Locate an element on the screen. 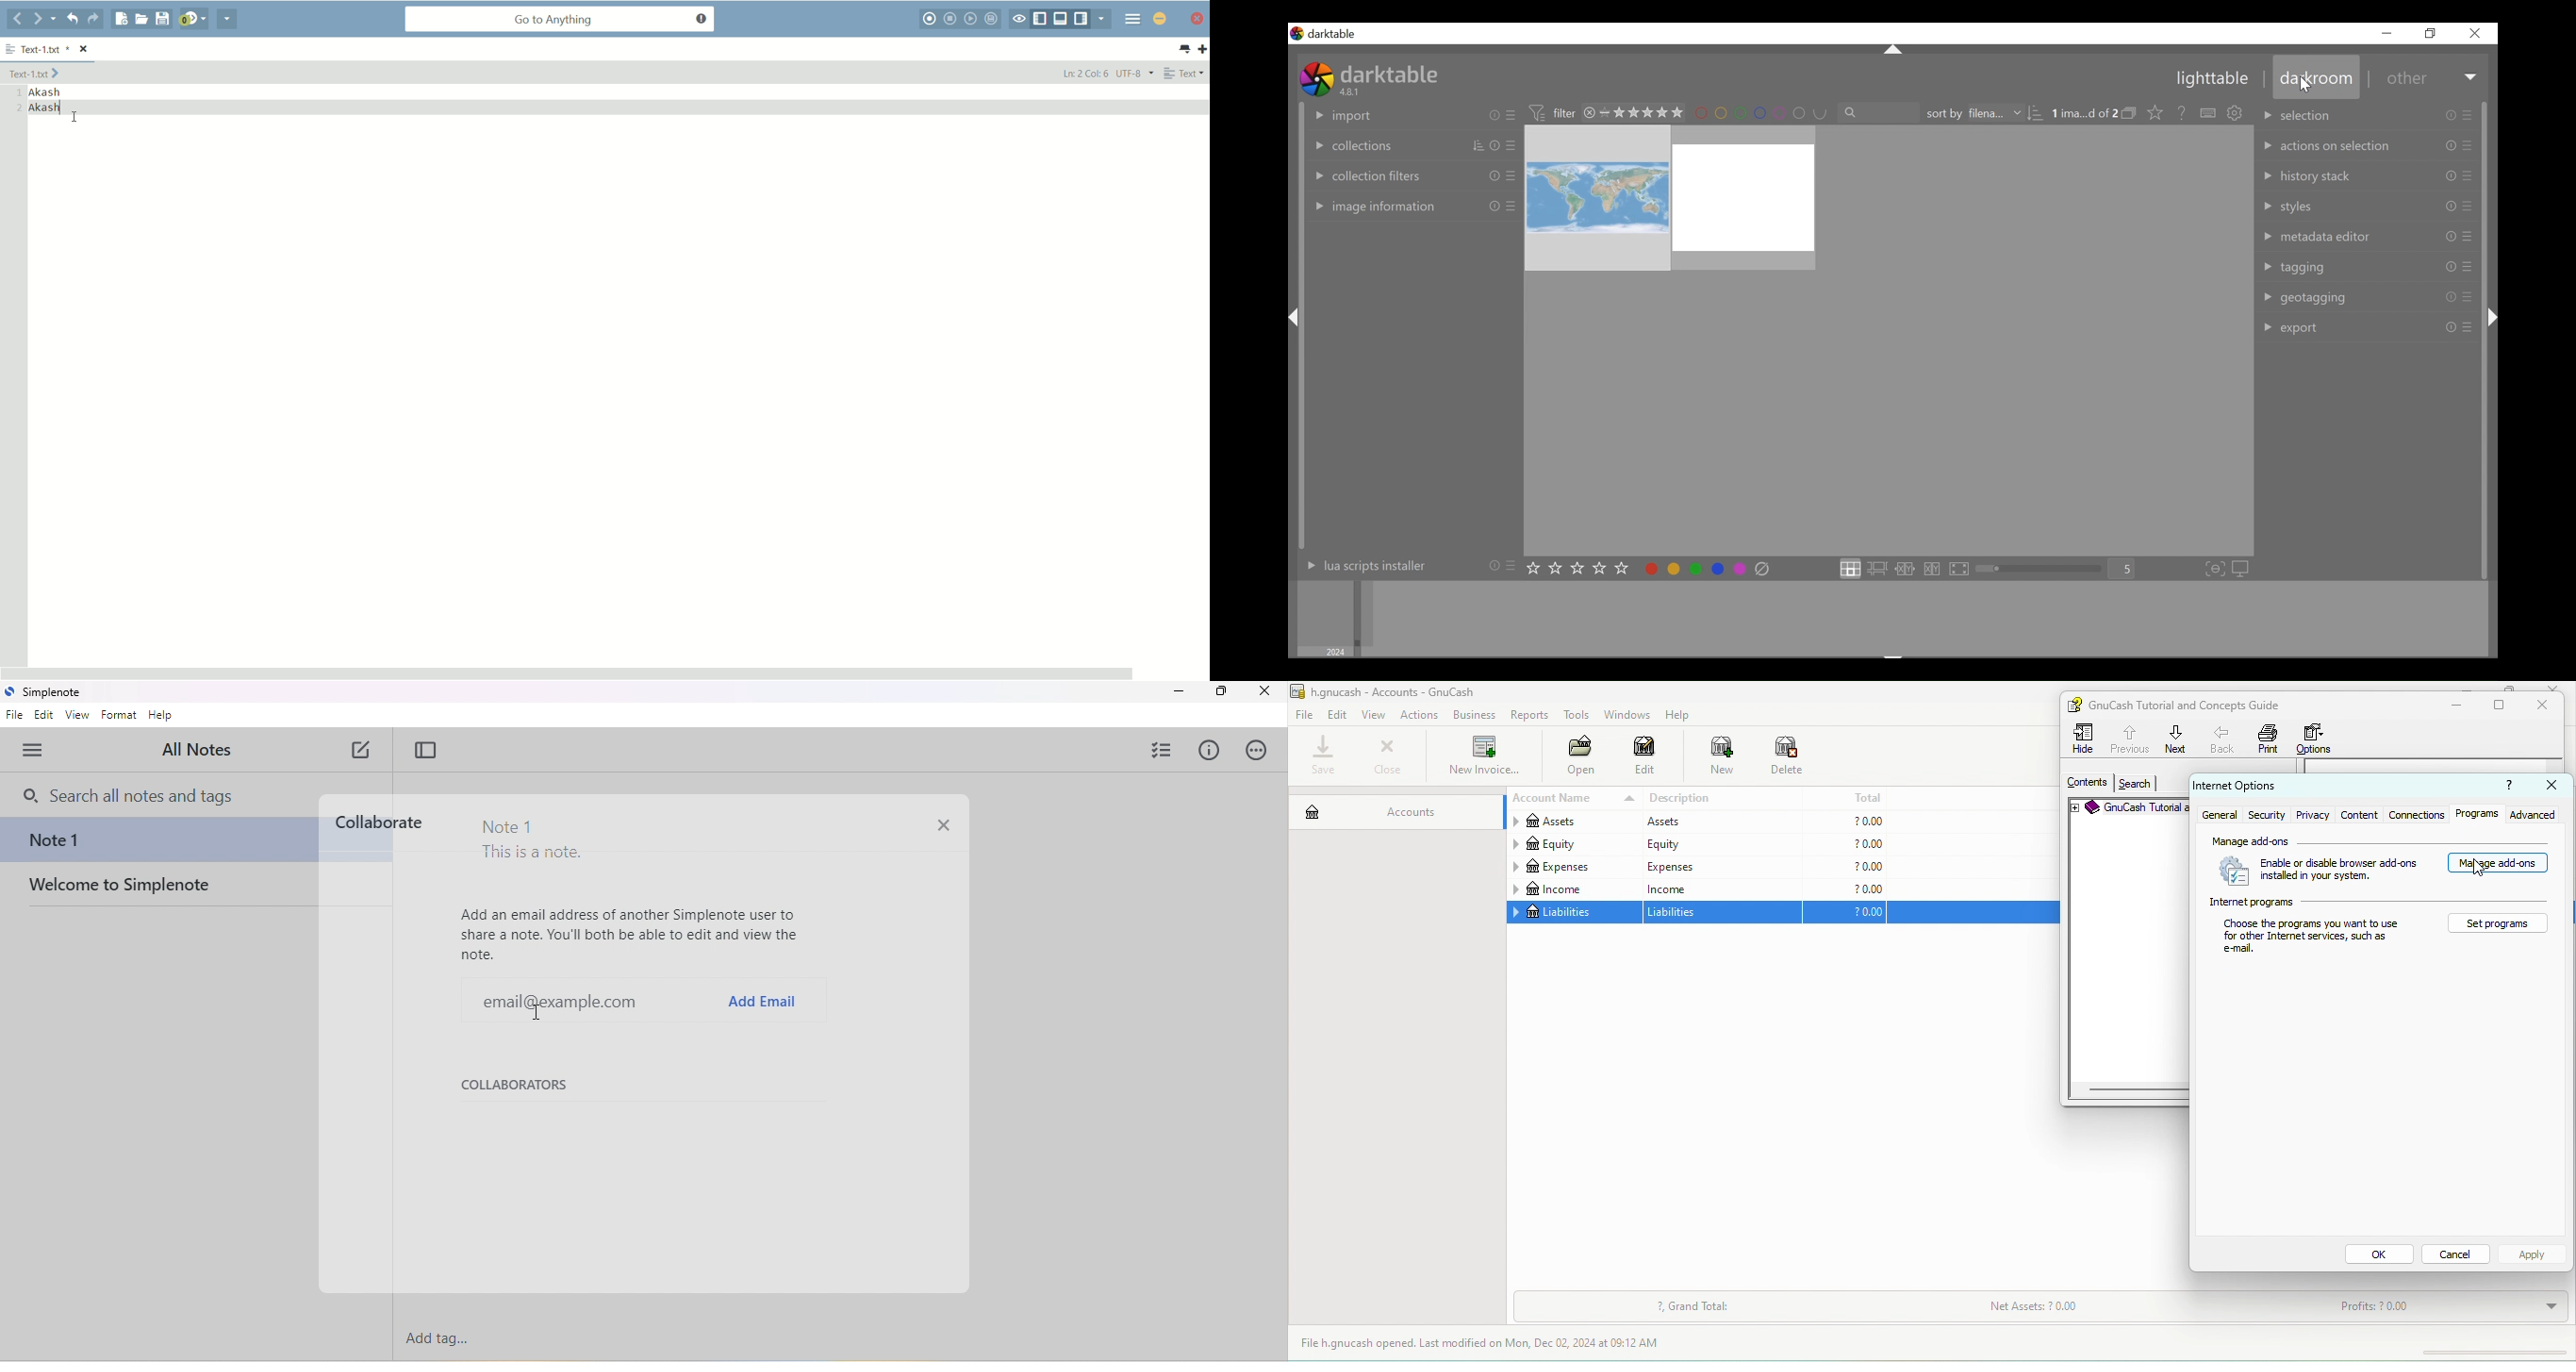  4.8.1 is located at coordinates (1352, 93).